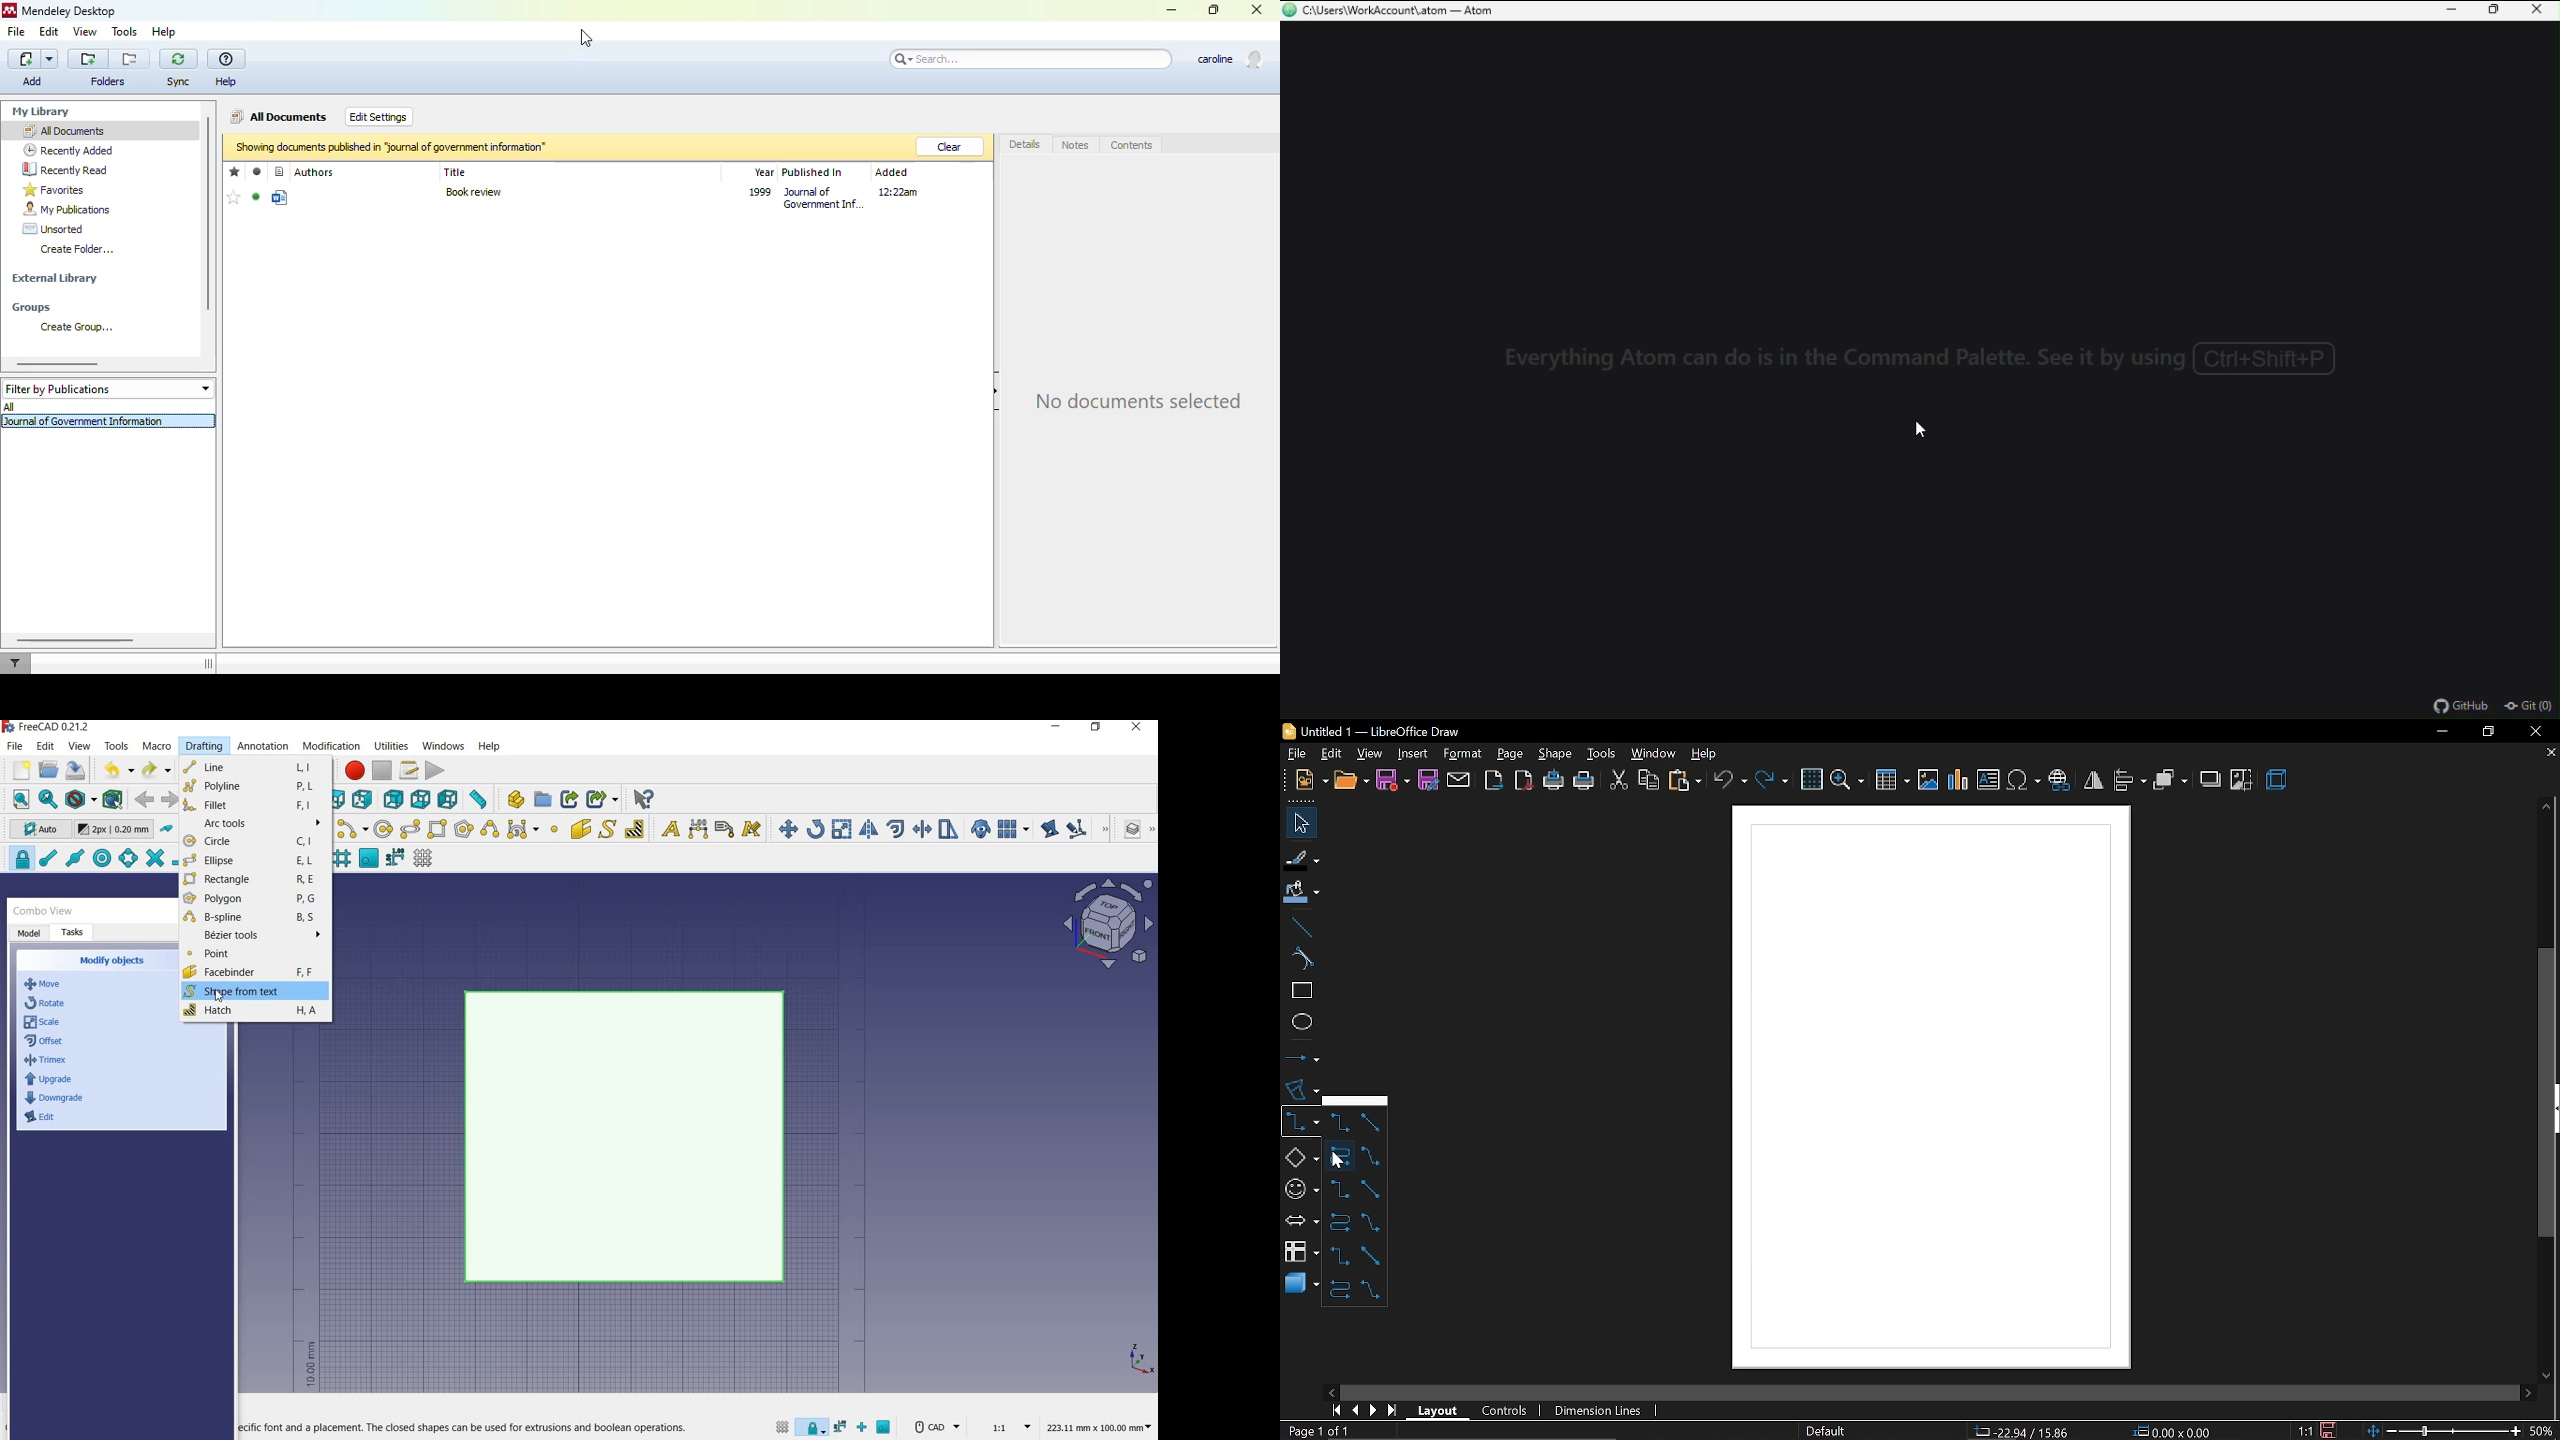 This screenshot has height=1456, width=2576. I want to click on recently added, so click(68, 150).